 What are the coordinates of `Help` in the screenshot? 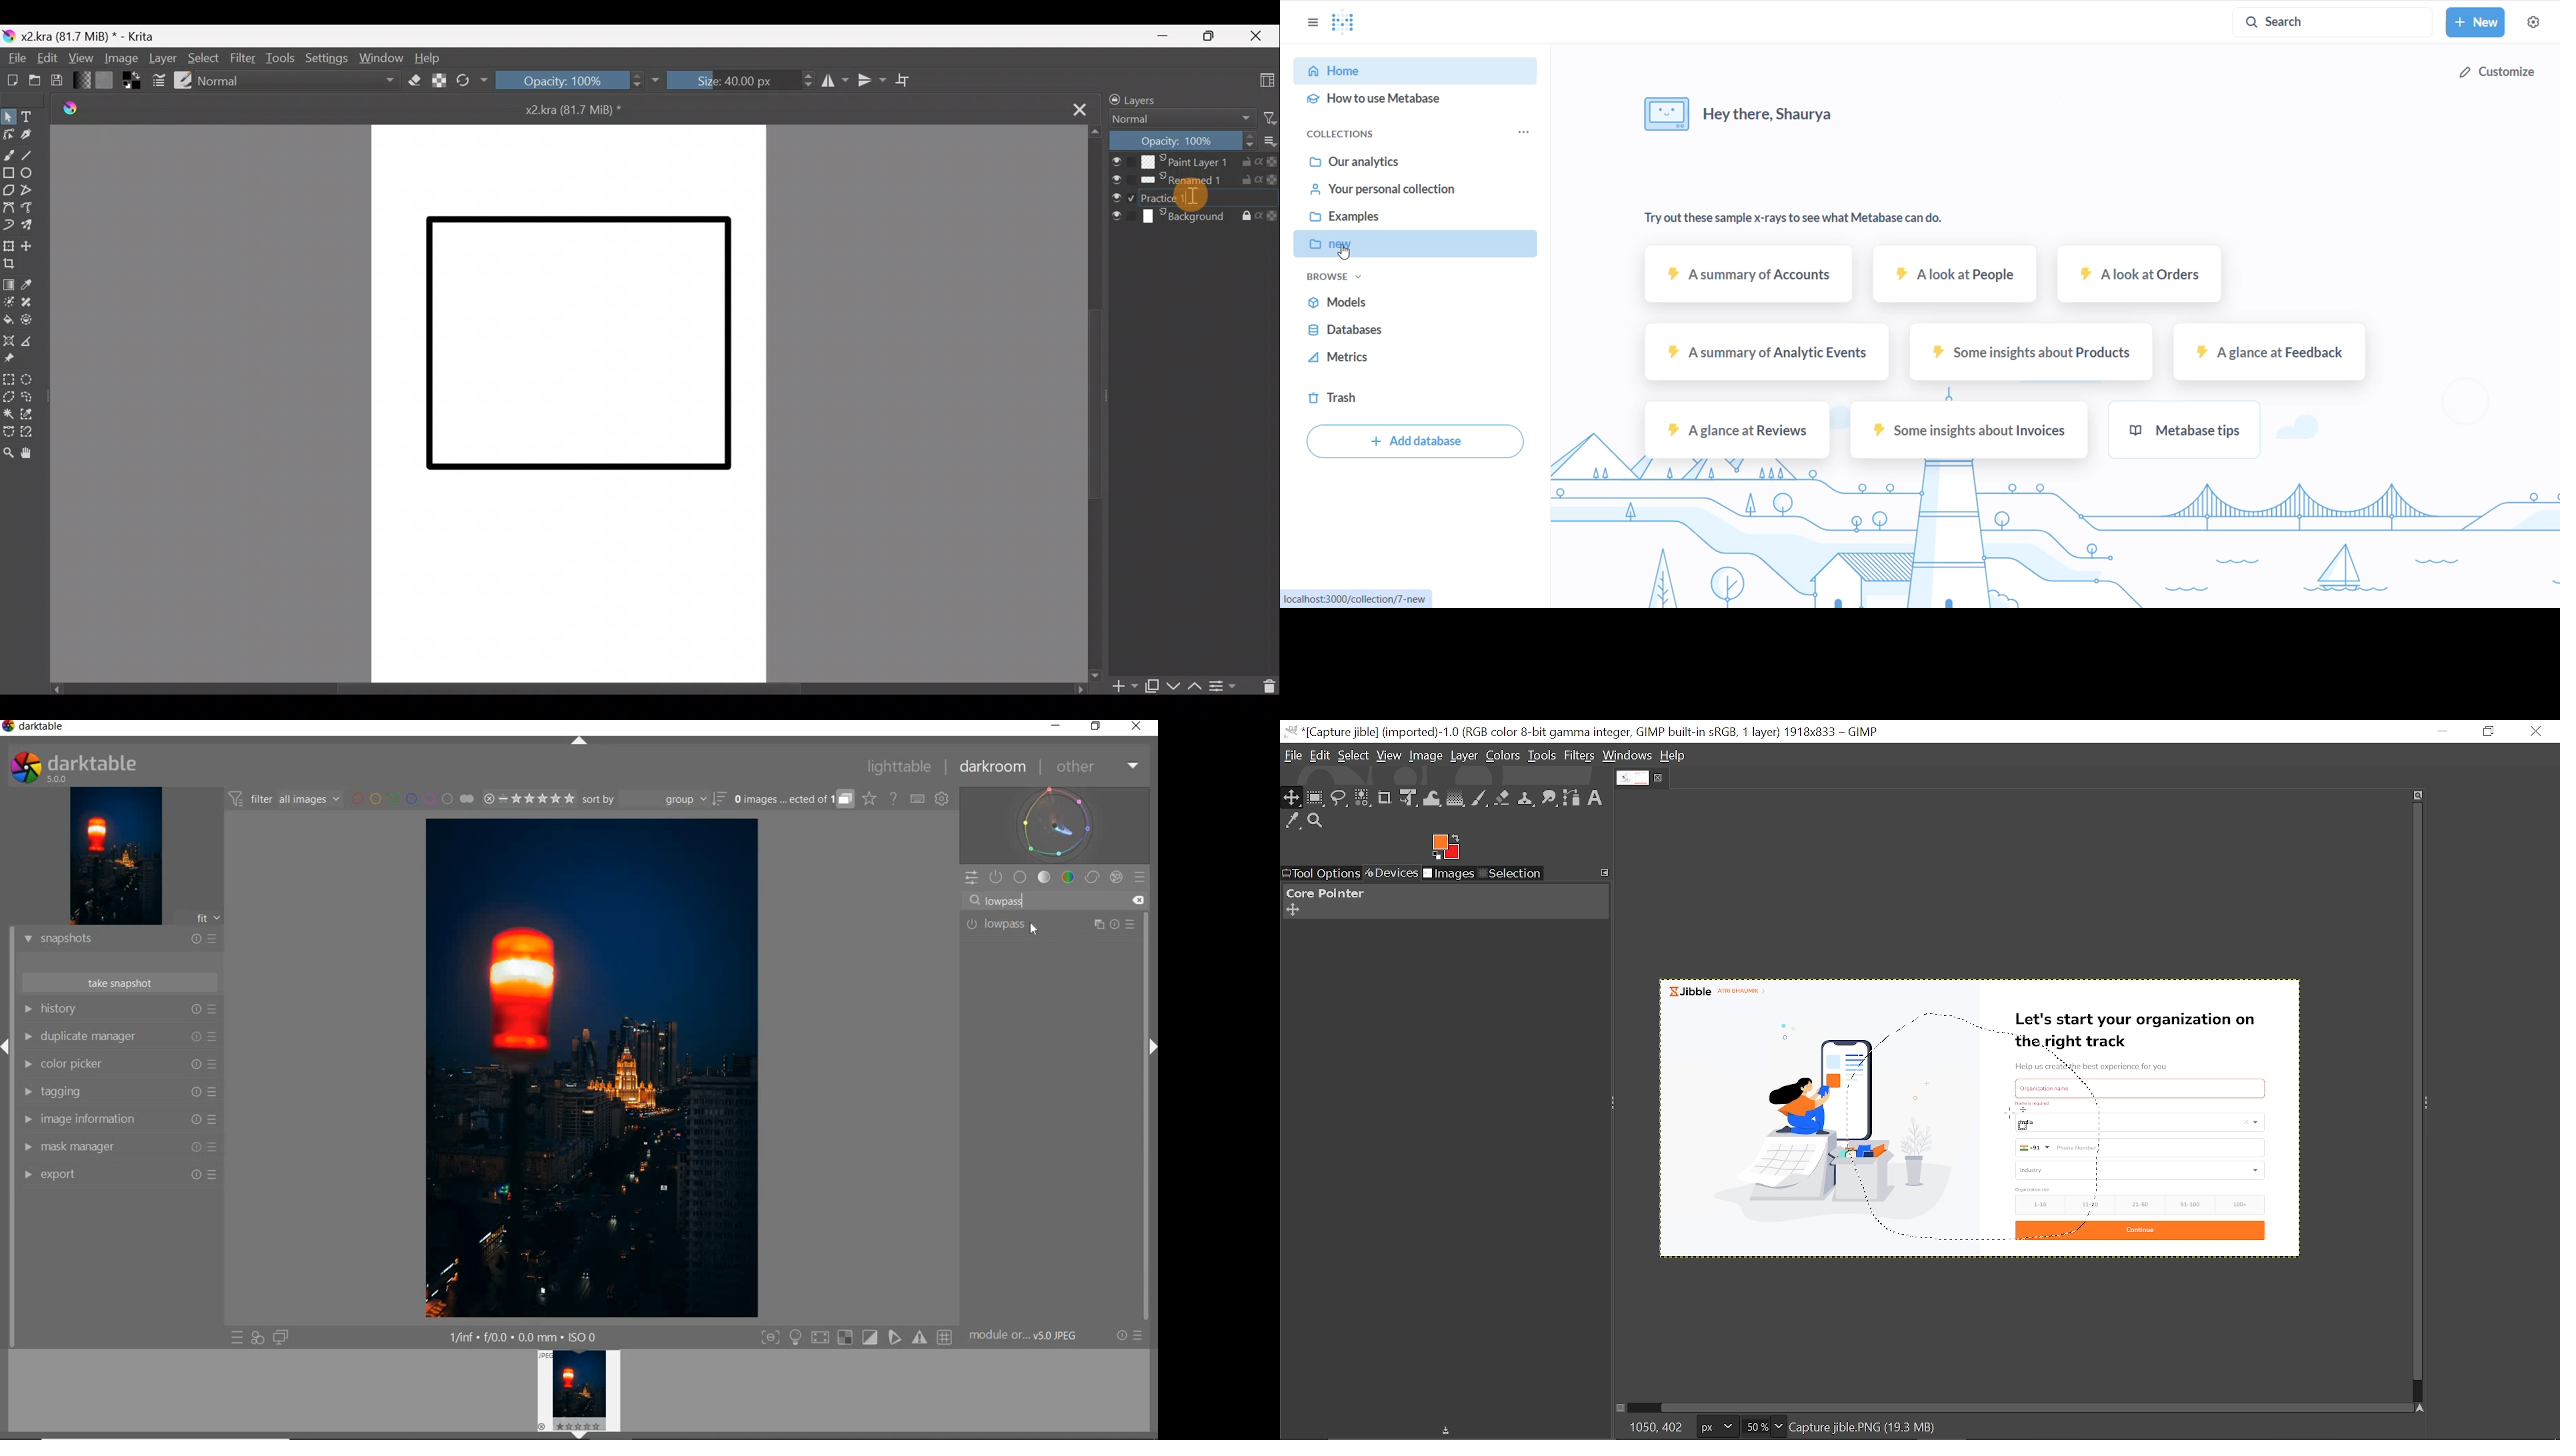 It's located at (429, 55).